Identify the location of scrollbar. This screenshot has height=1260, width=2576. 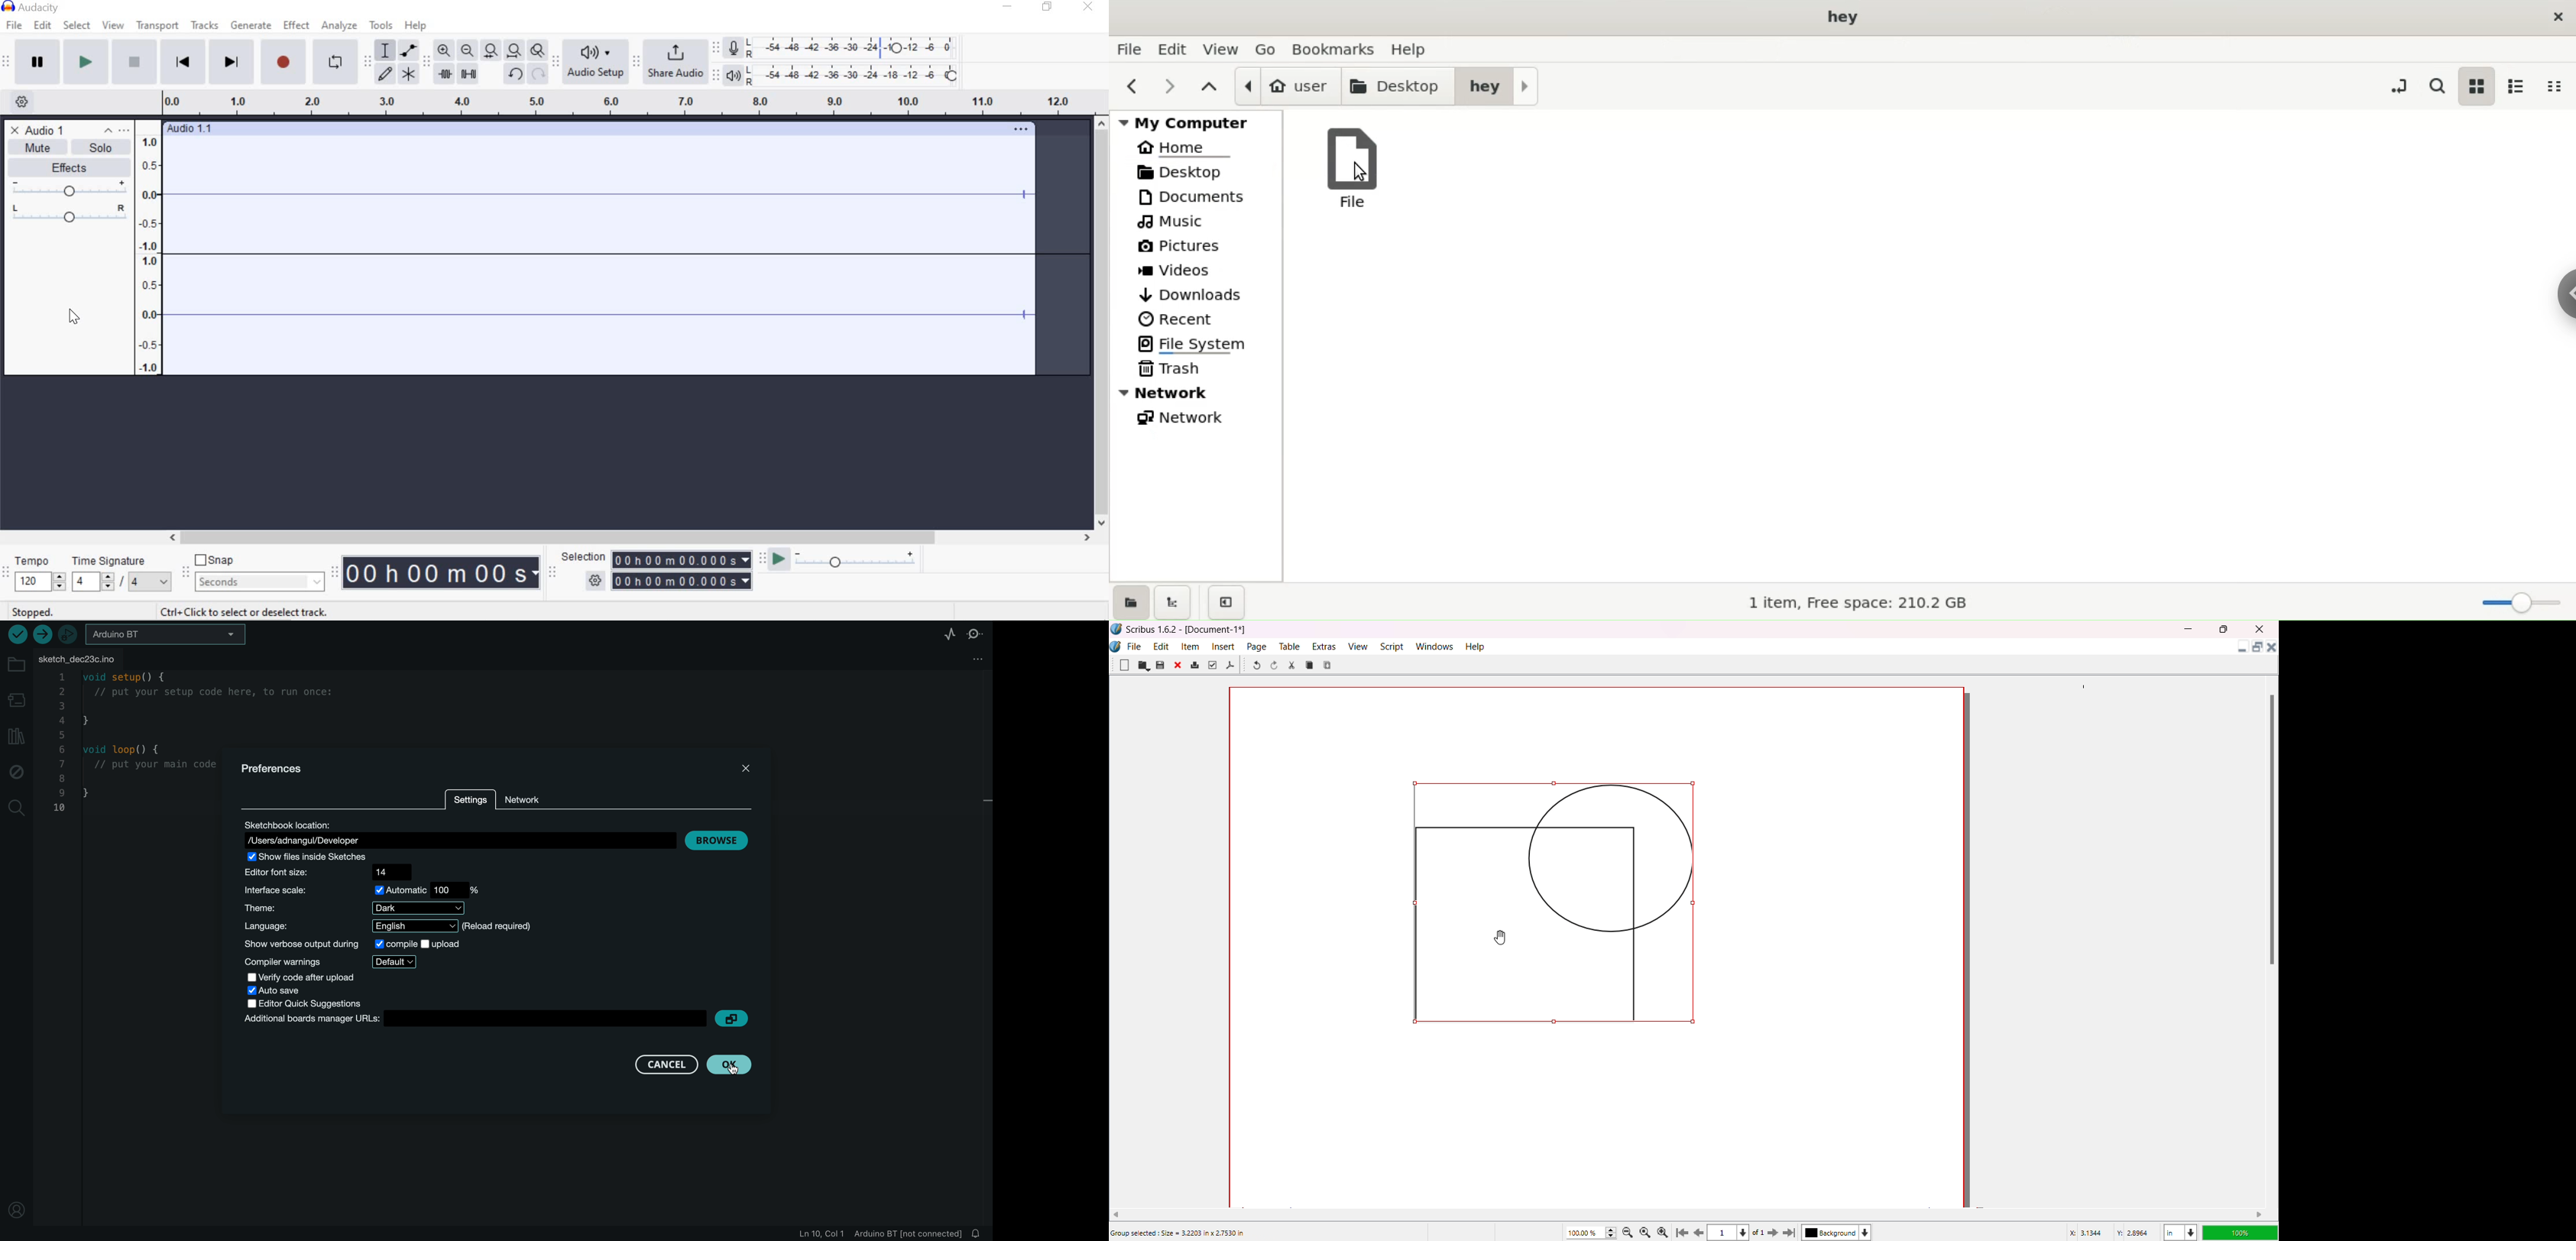
(628, 536).